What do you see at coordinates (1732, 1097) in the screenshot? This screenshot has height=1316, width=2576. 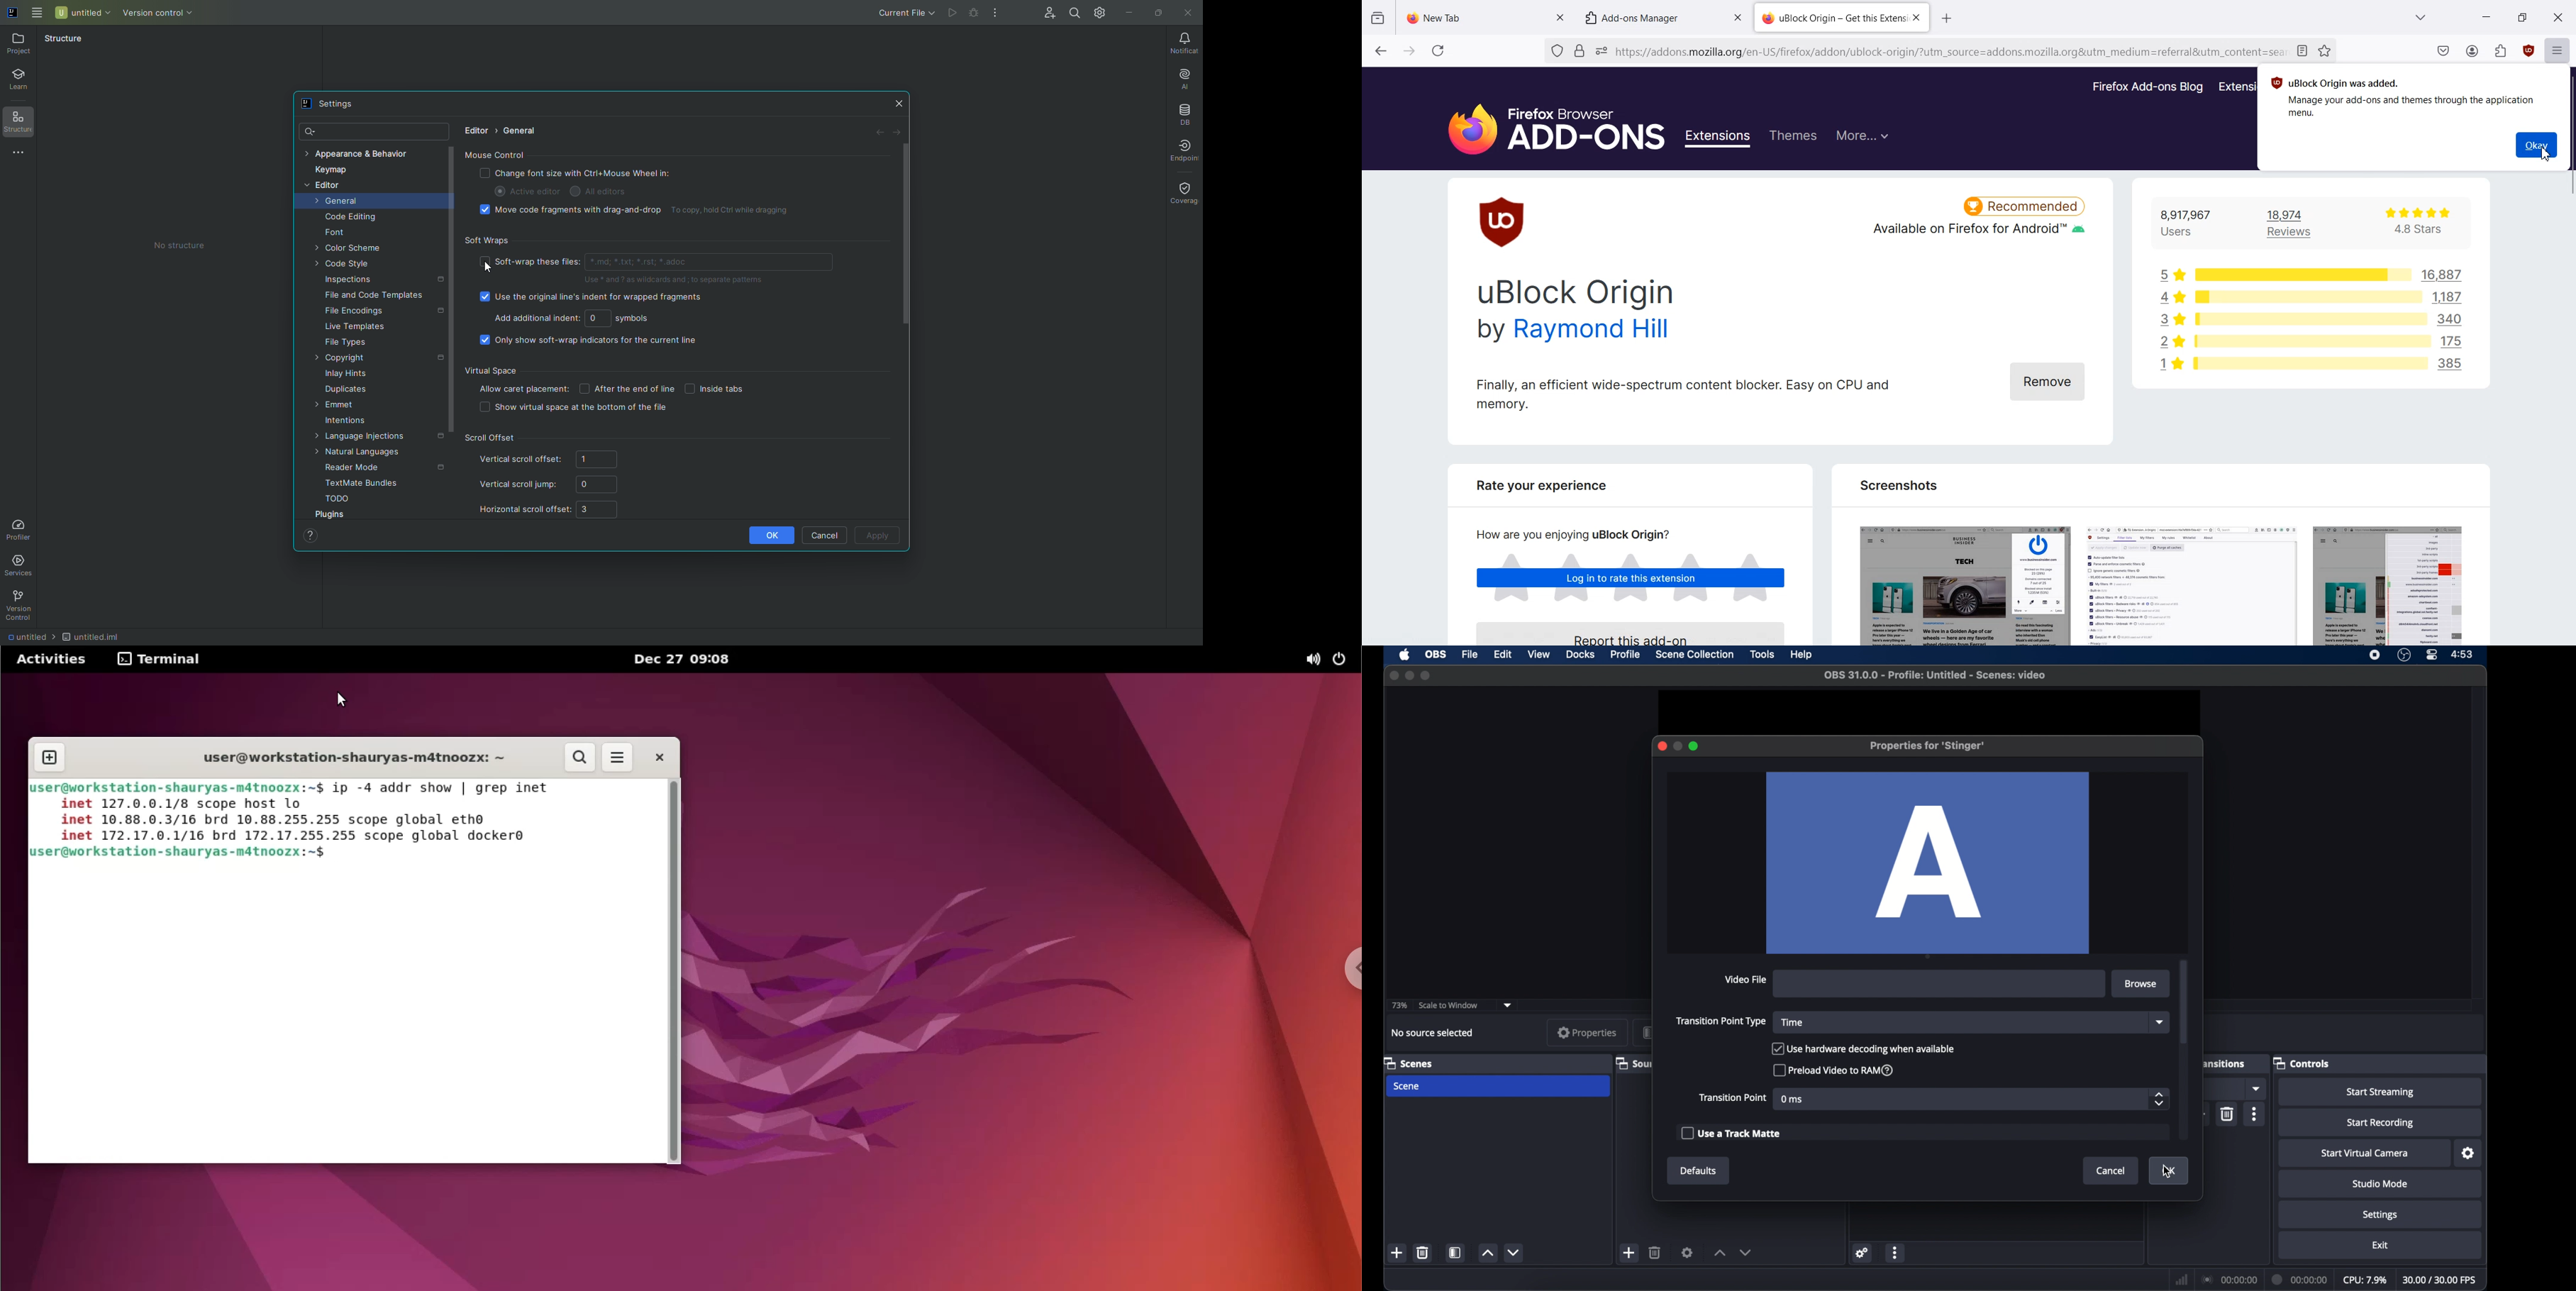 I see `transition point` at bounding box center [1732, 1097].